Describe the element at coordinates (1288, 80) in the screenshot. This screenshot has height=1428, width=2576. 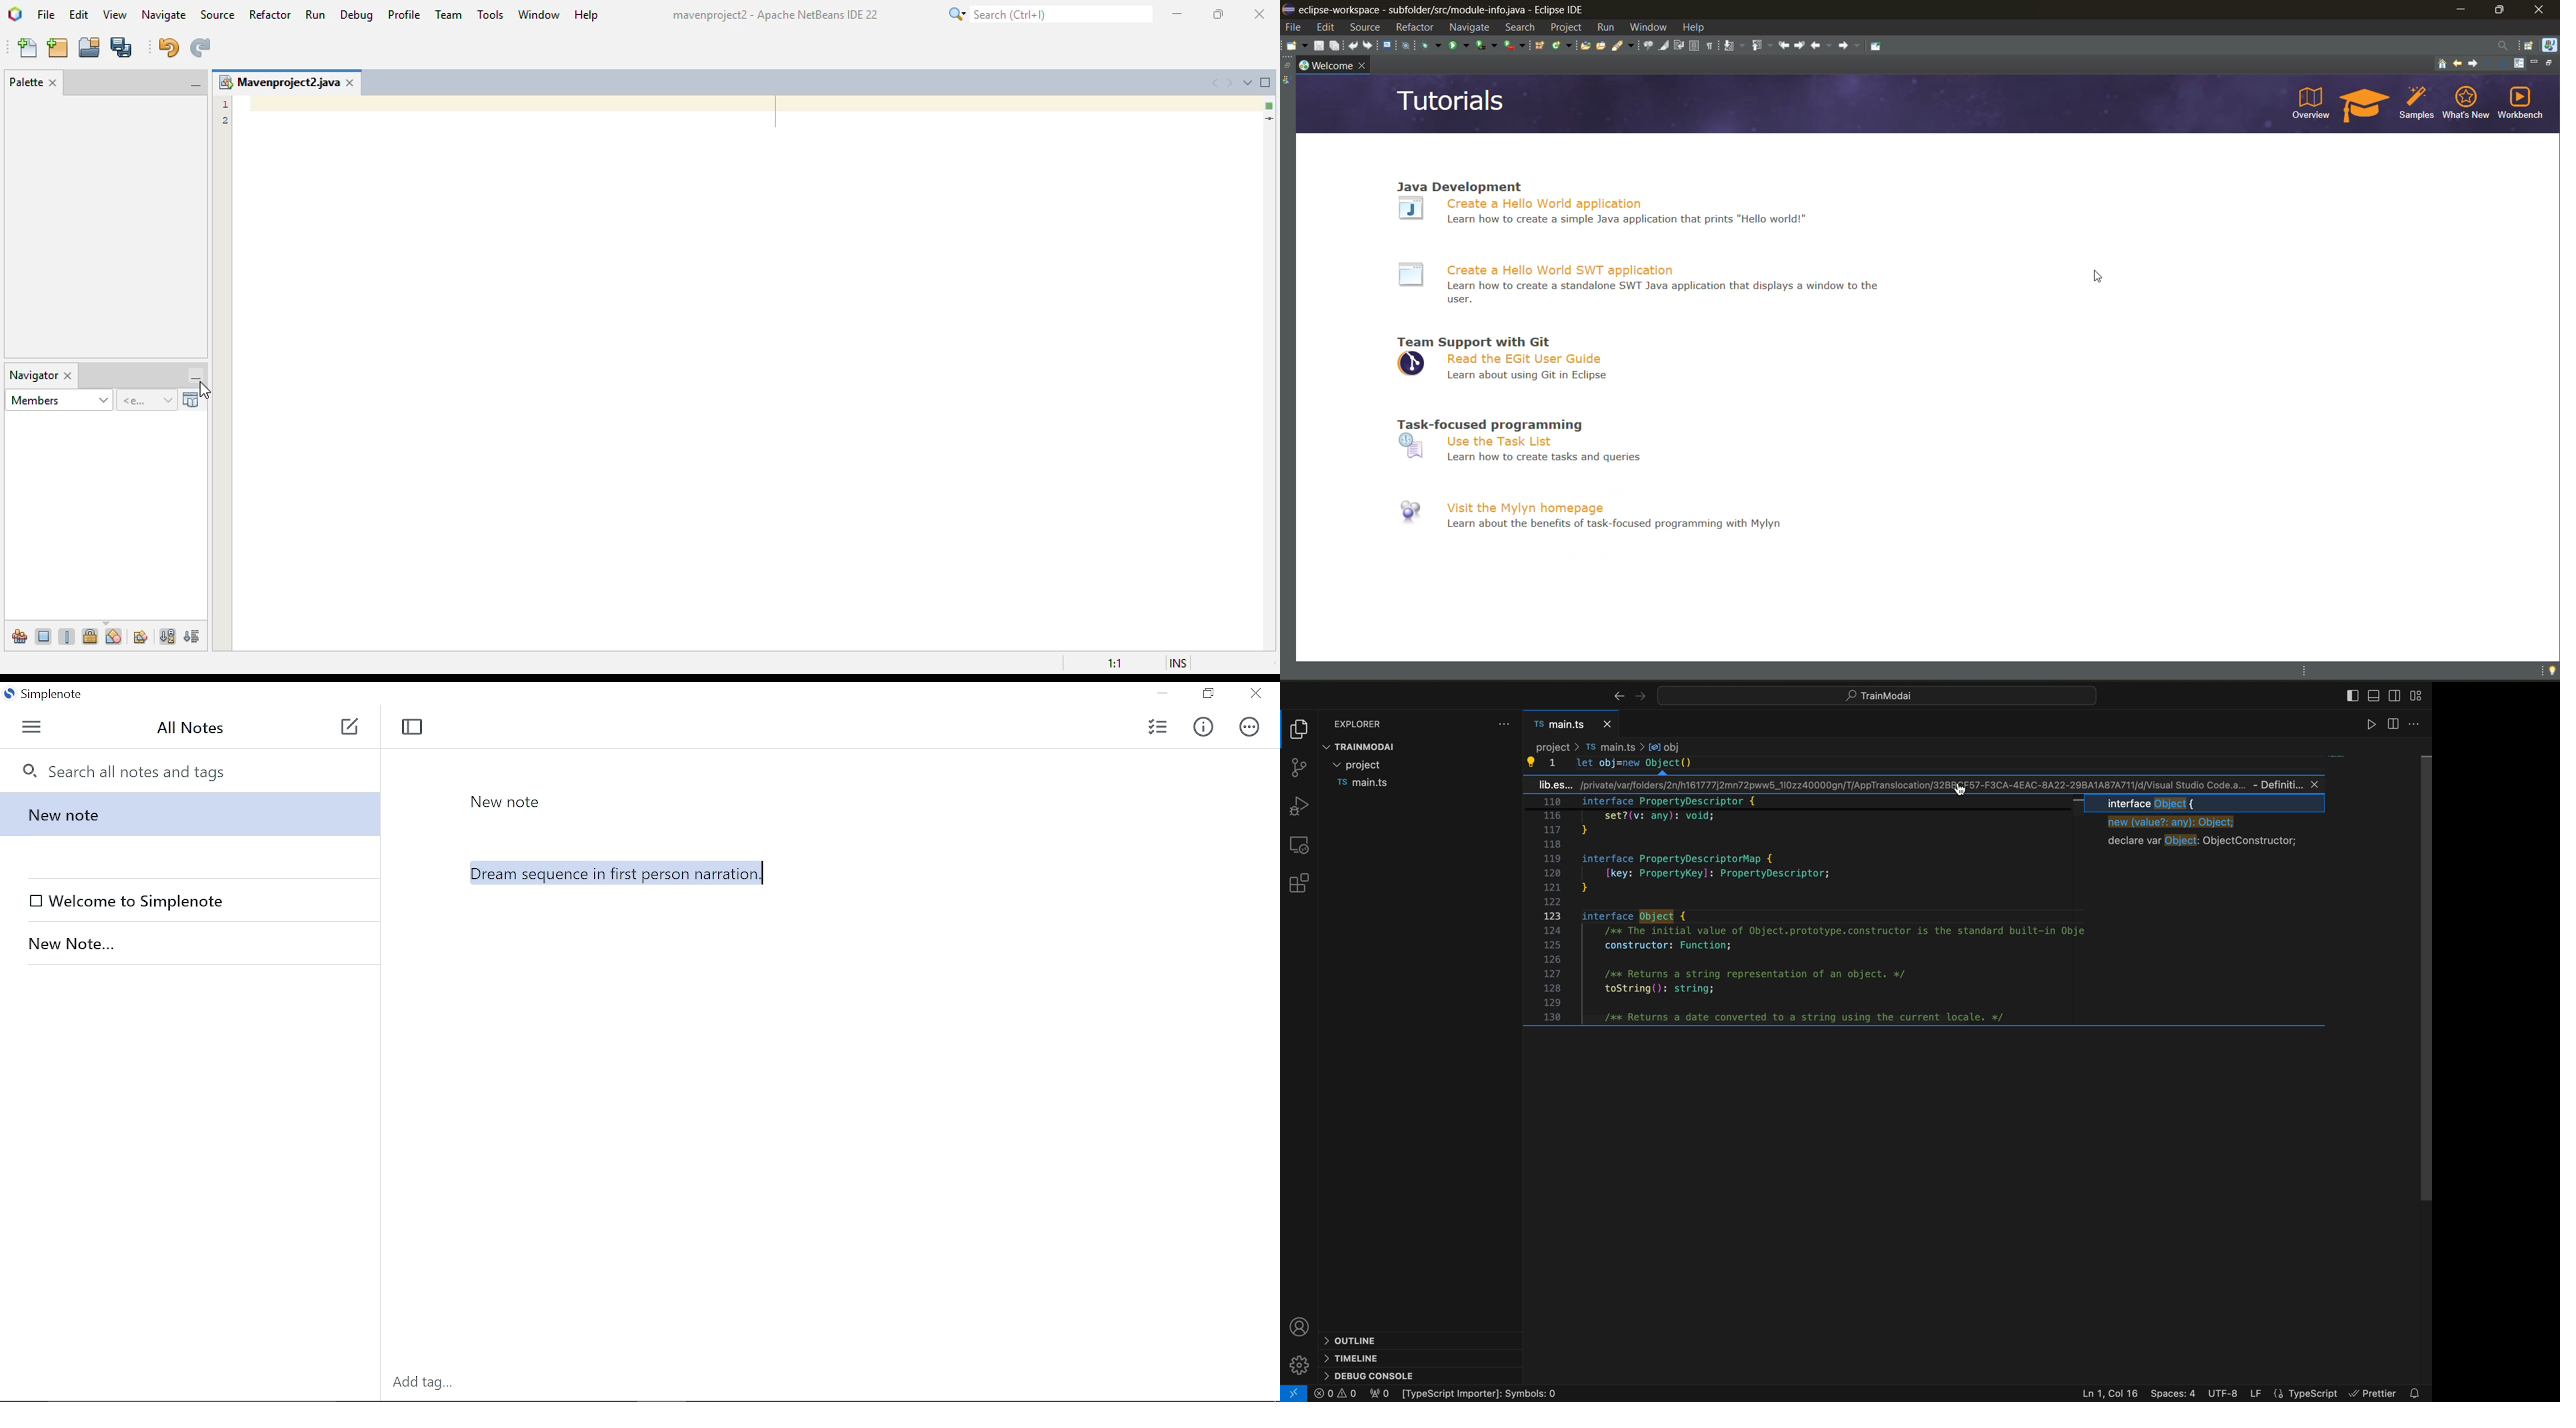
I see `java` at that location.